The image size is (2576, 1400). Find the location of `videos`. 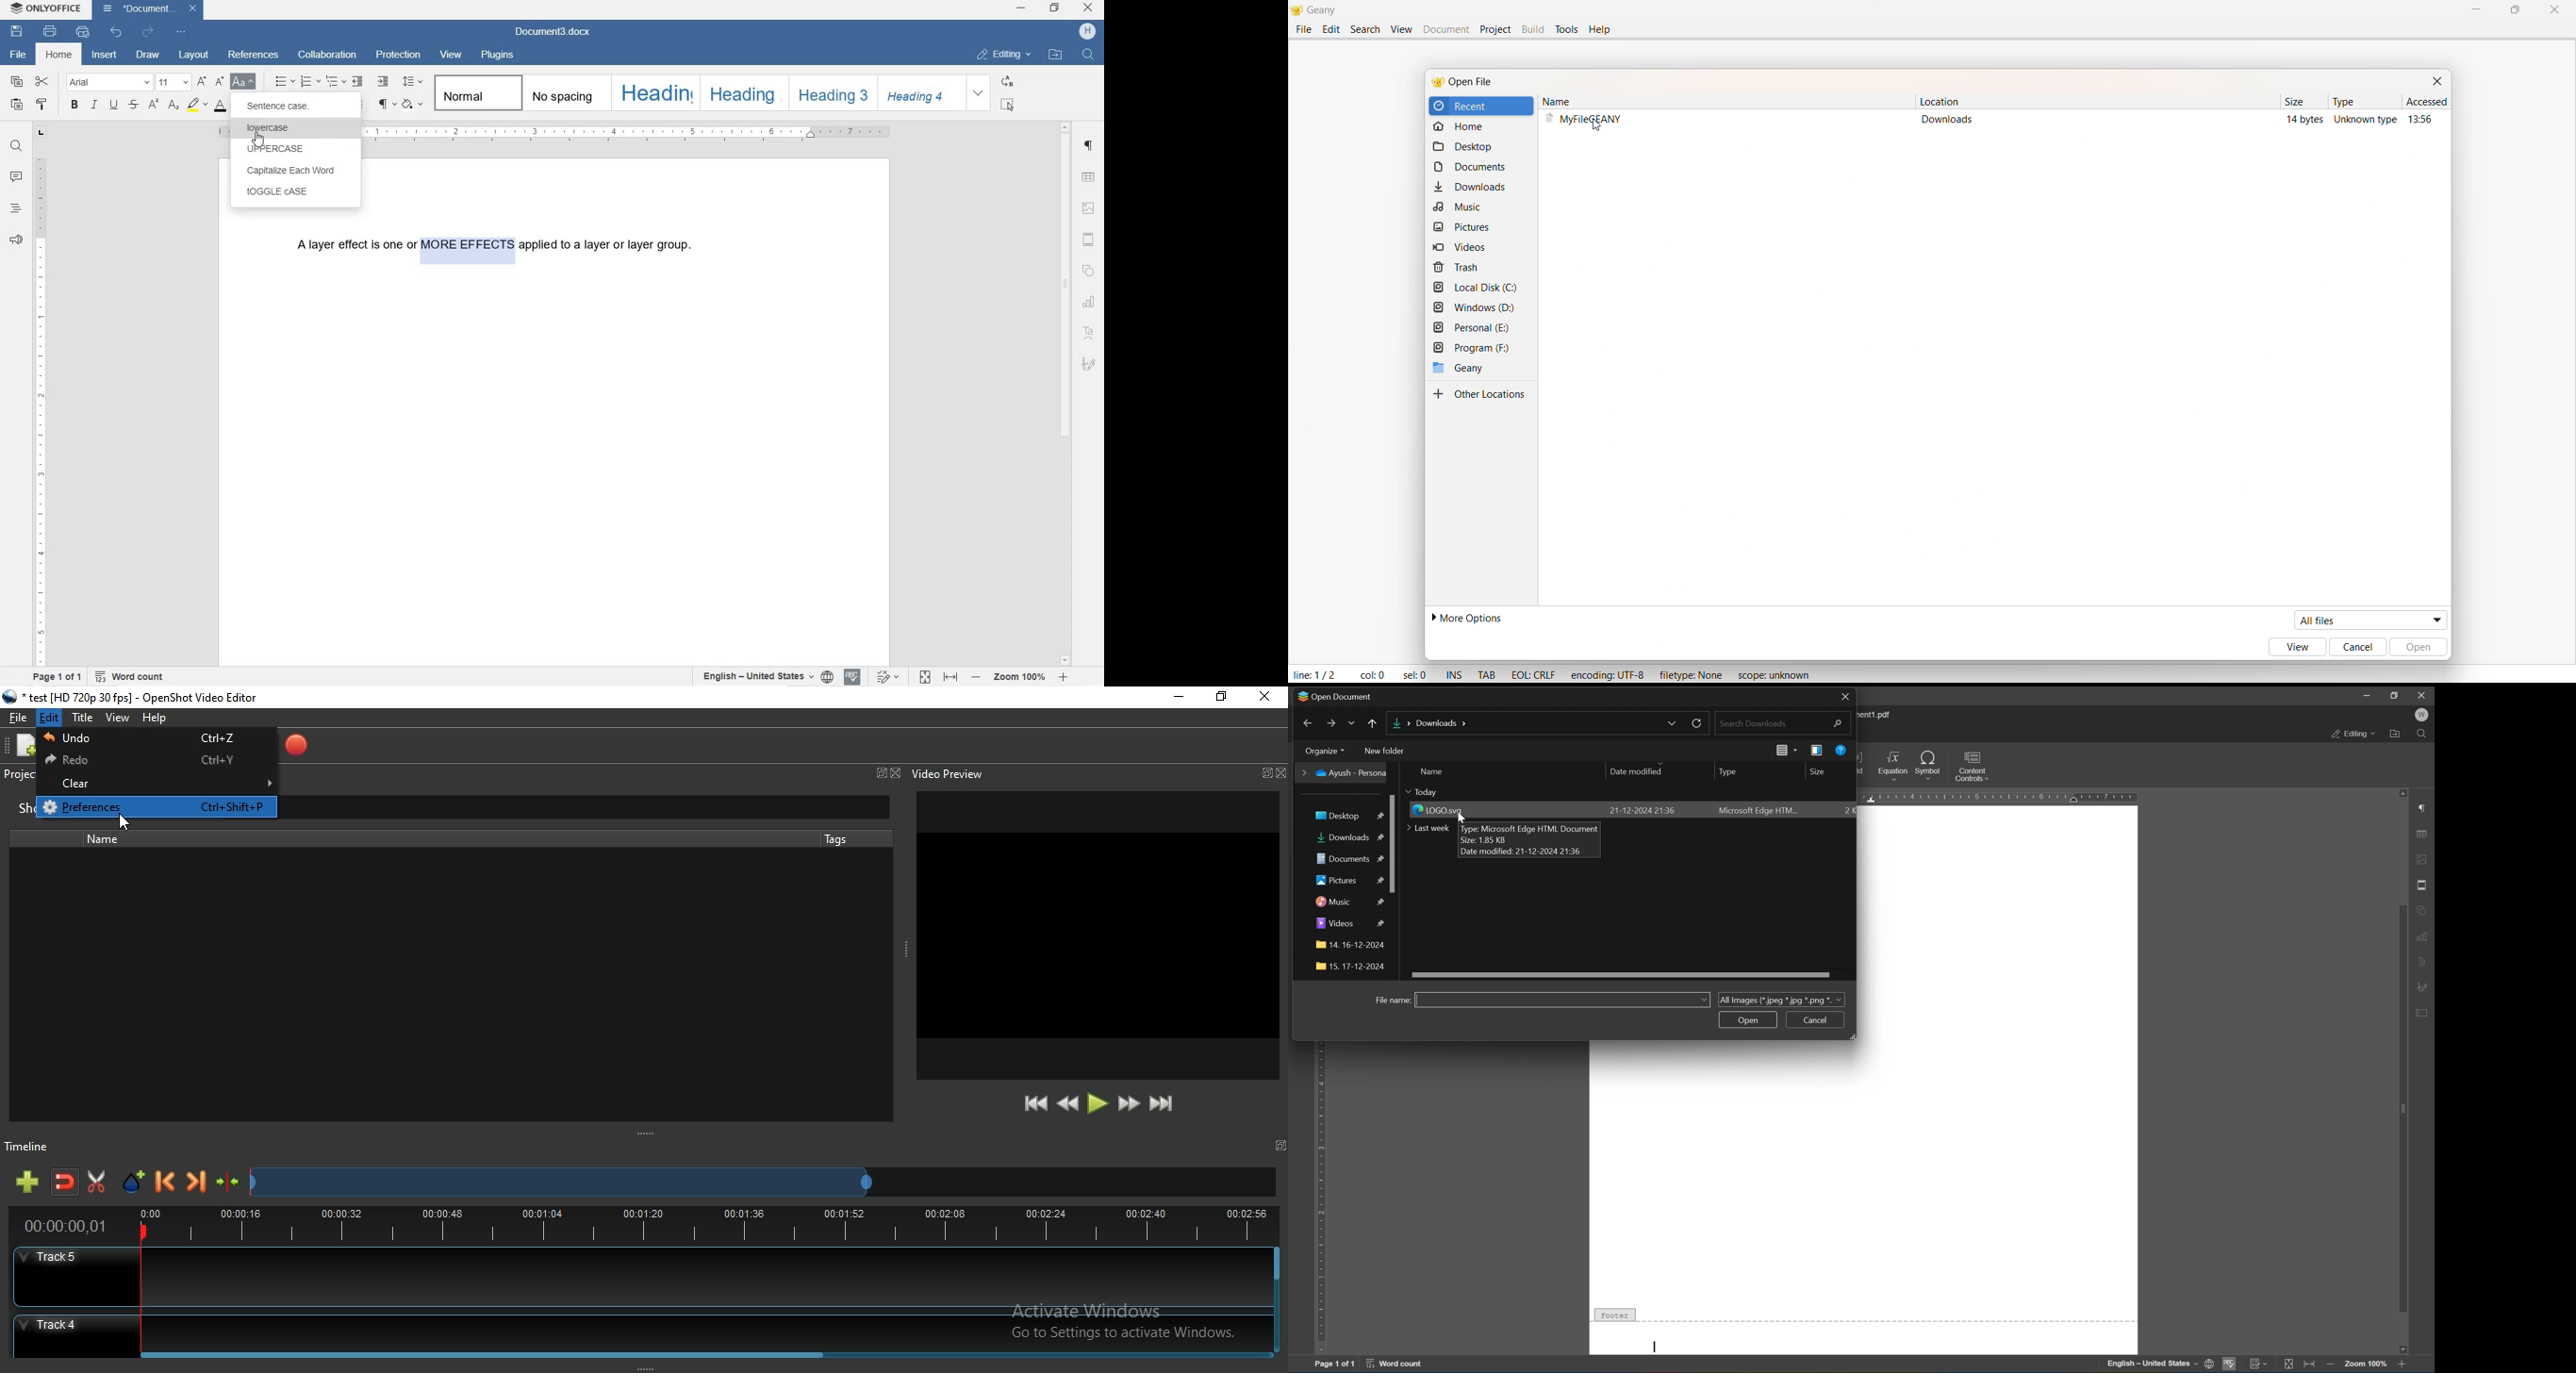

videos is located at coordinates (1351, 924).